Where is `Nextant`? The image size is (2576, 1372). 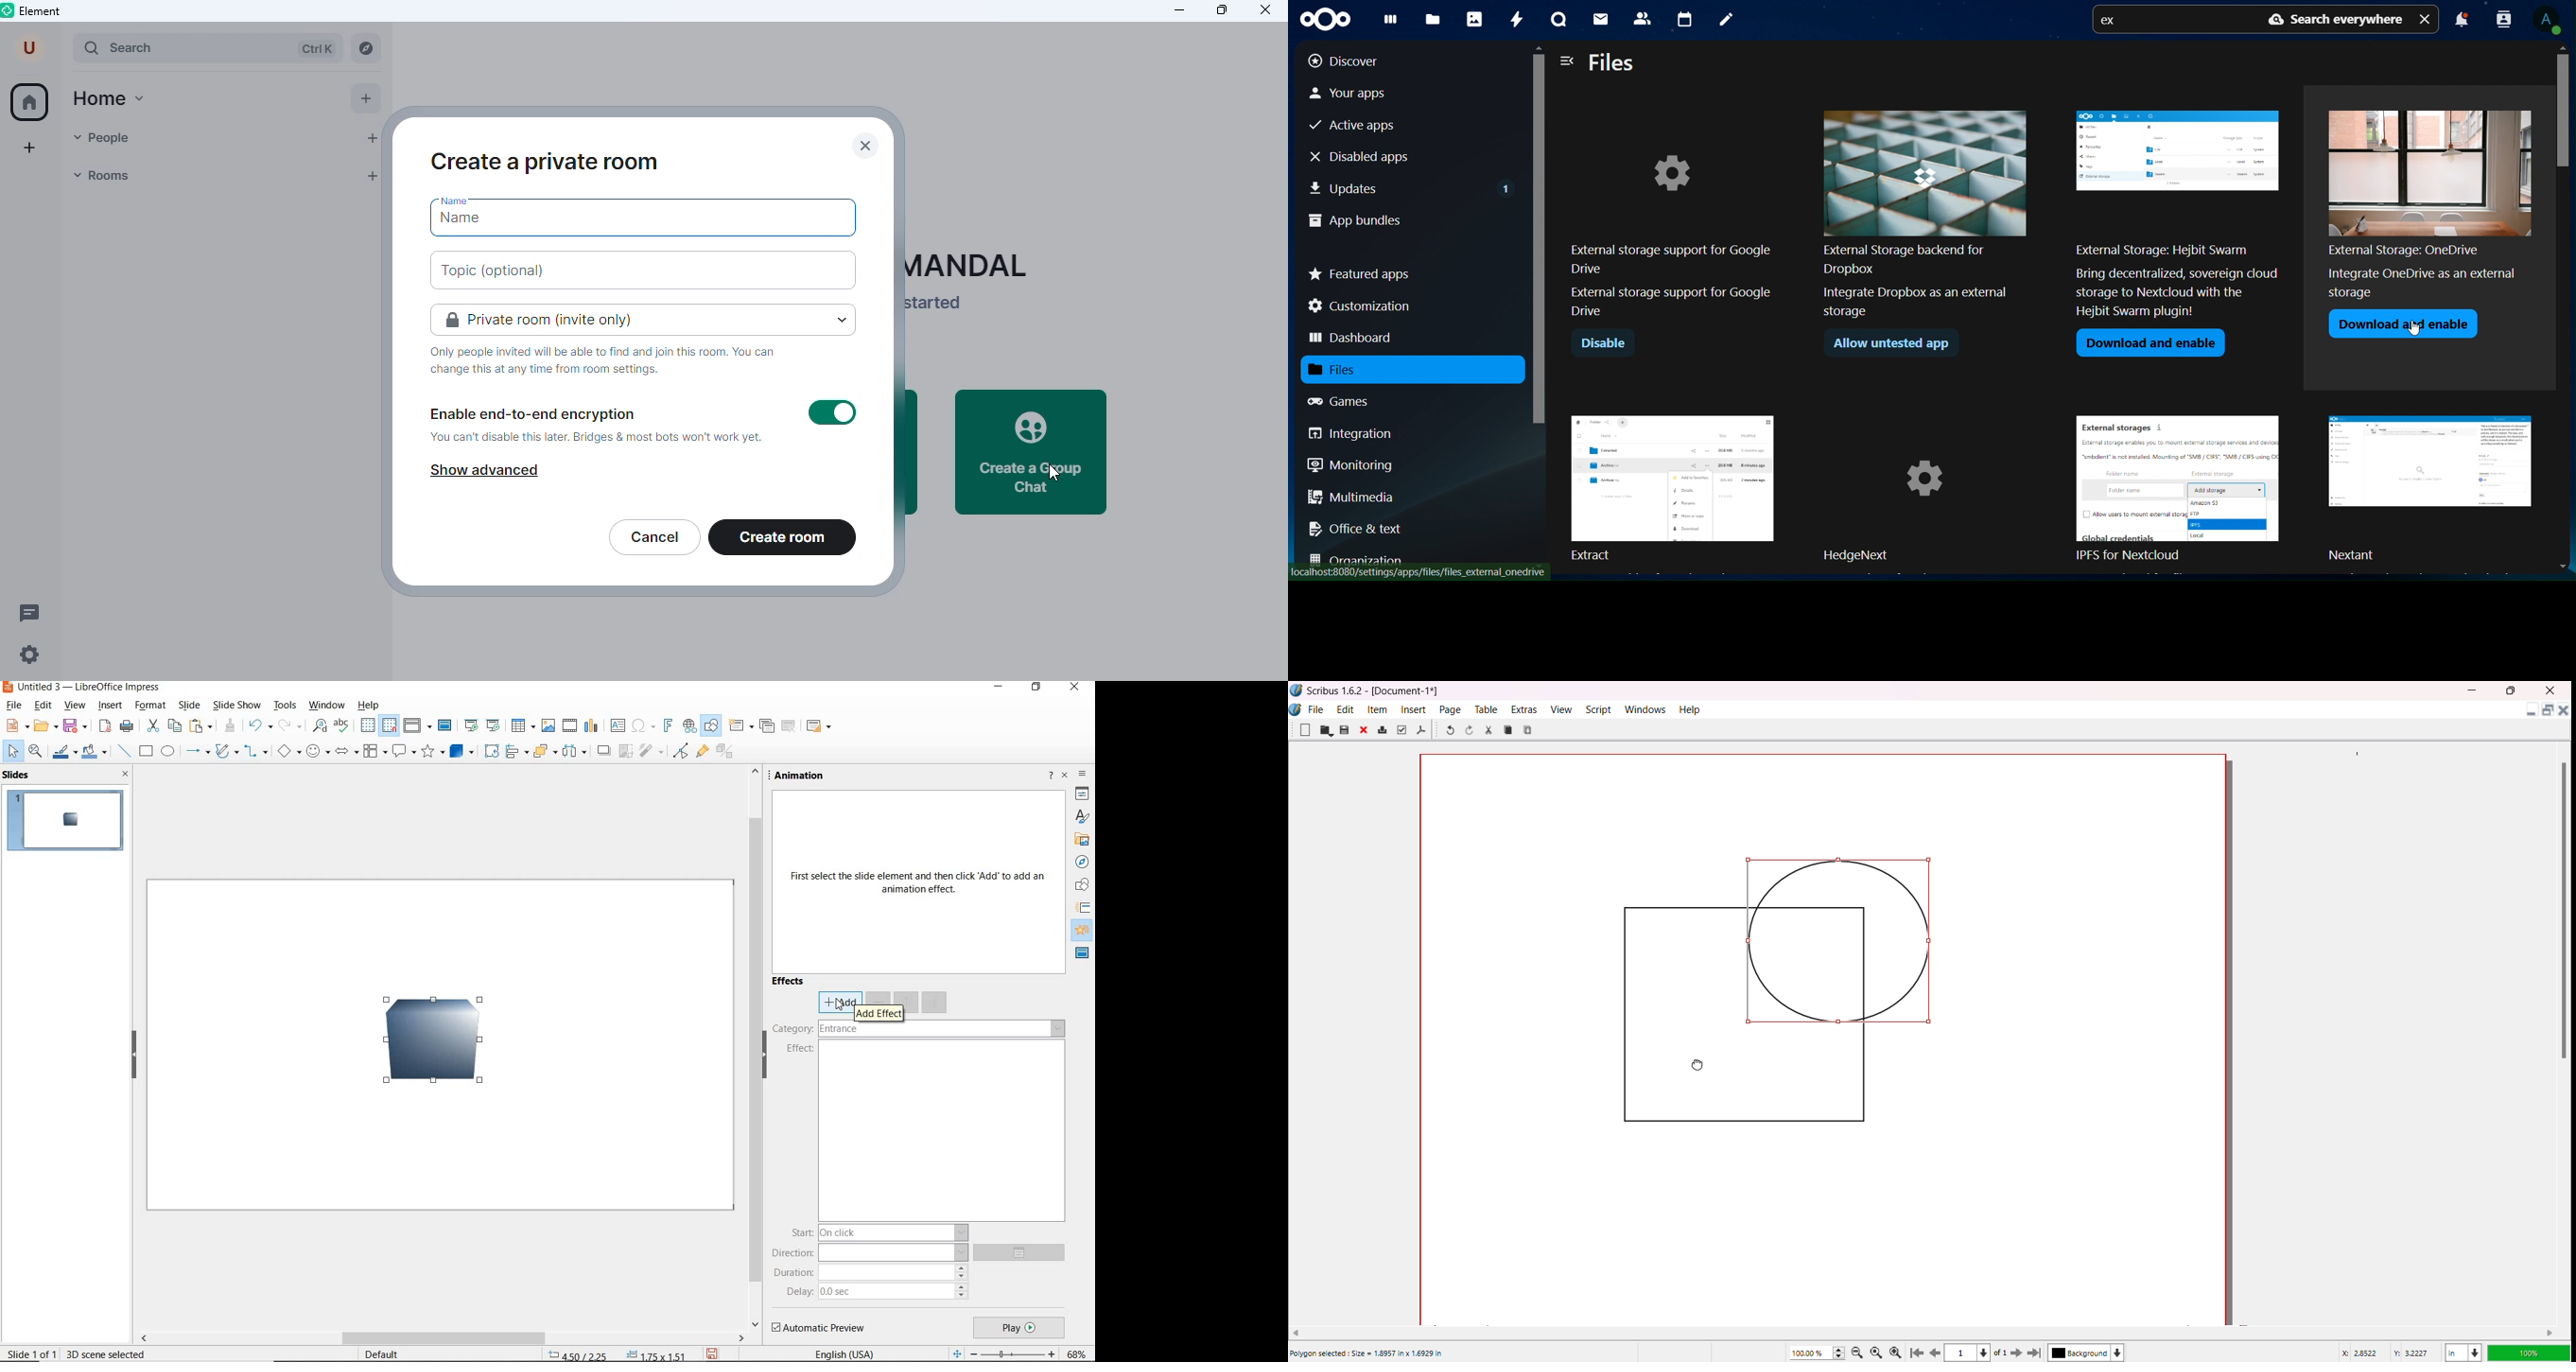 Nextant is located at coordinates (2434, 490).